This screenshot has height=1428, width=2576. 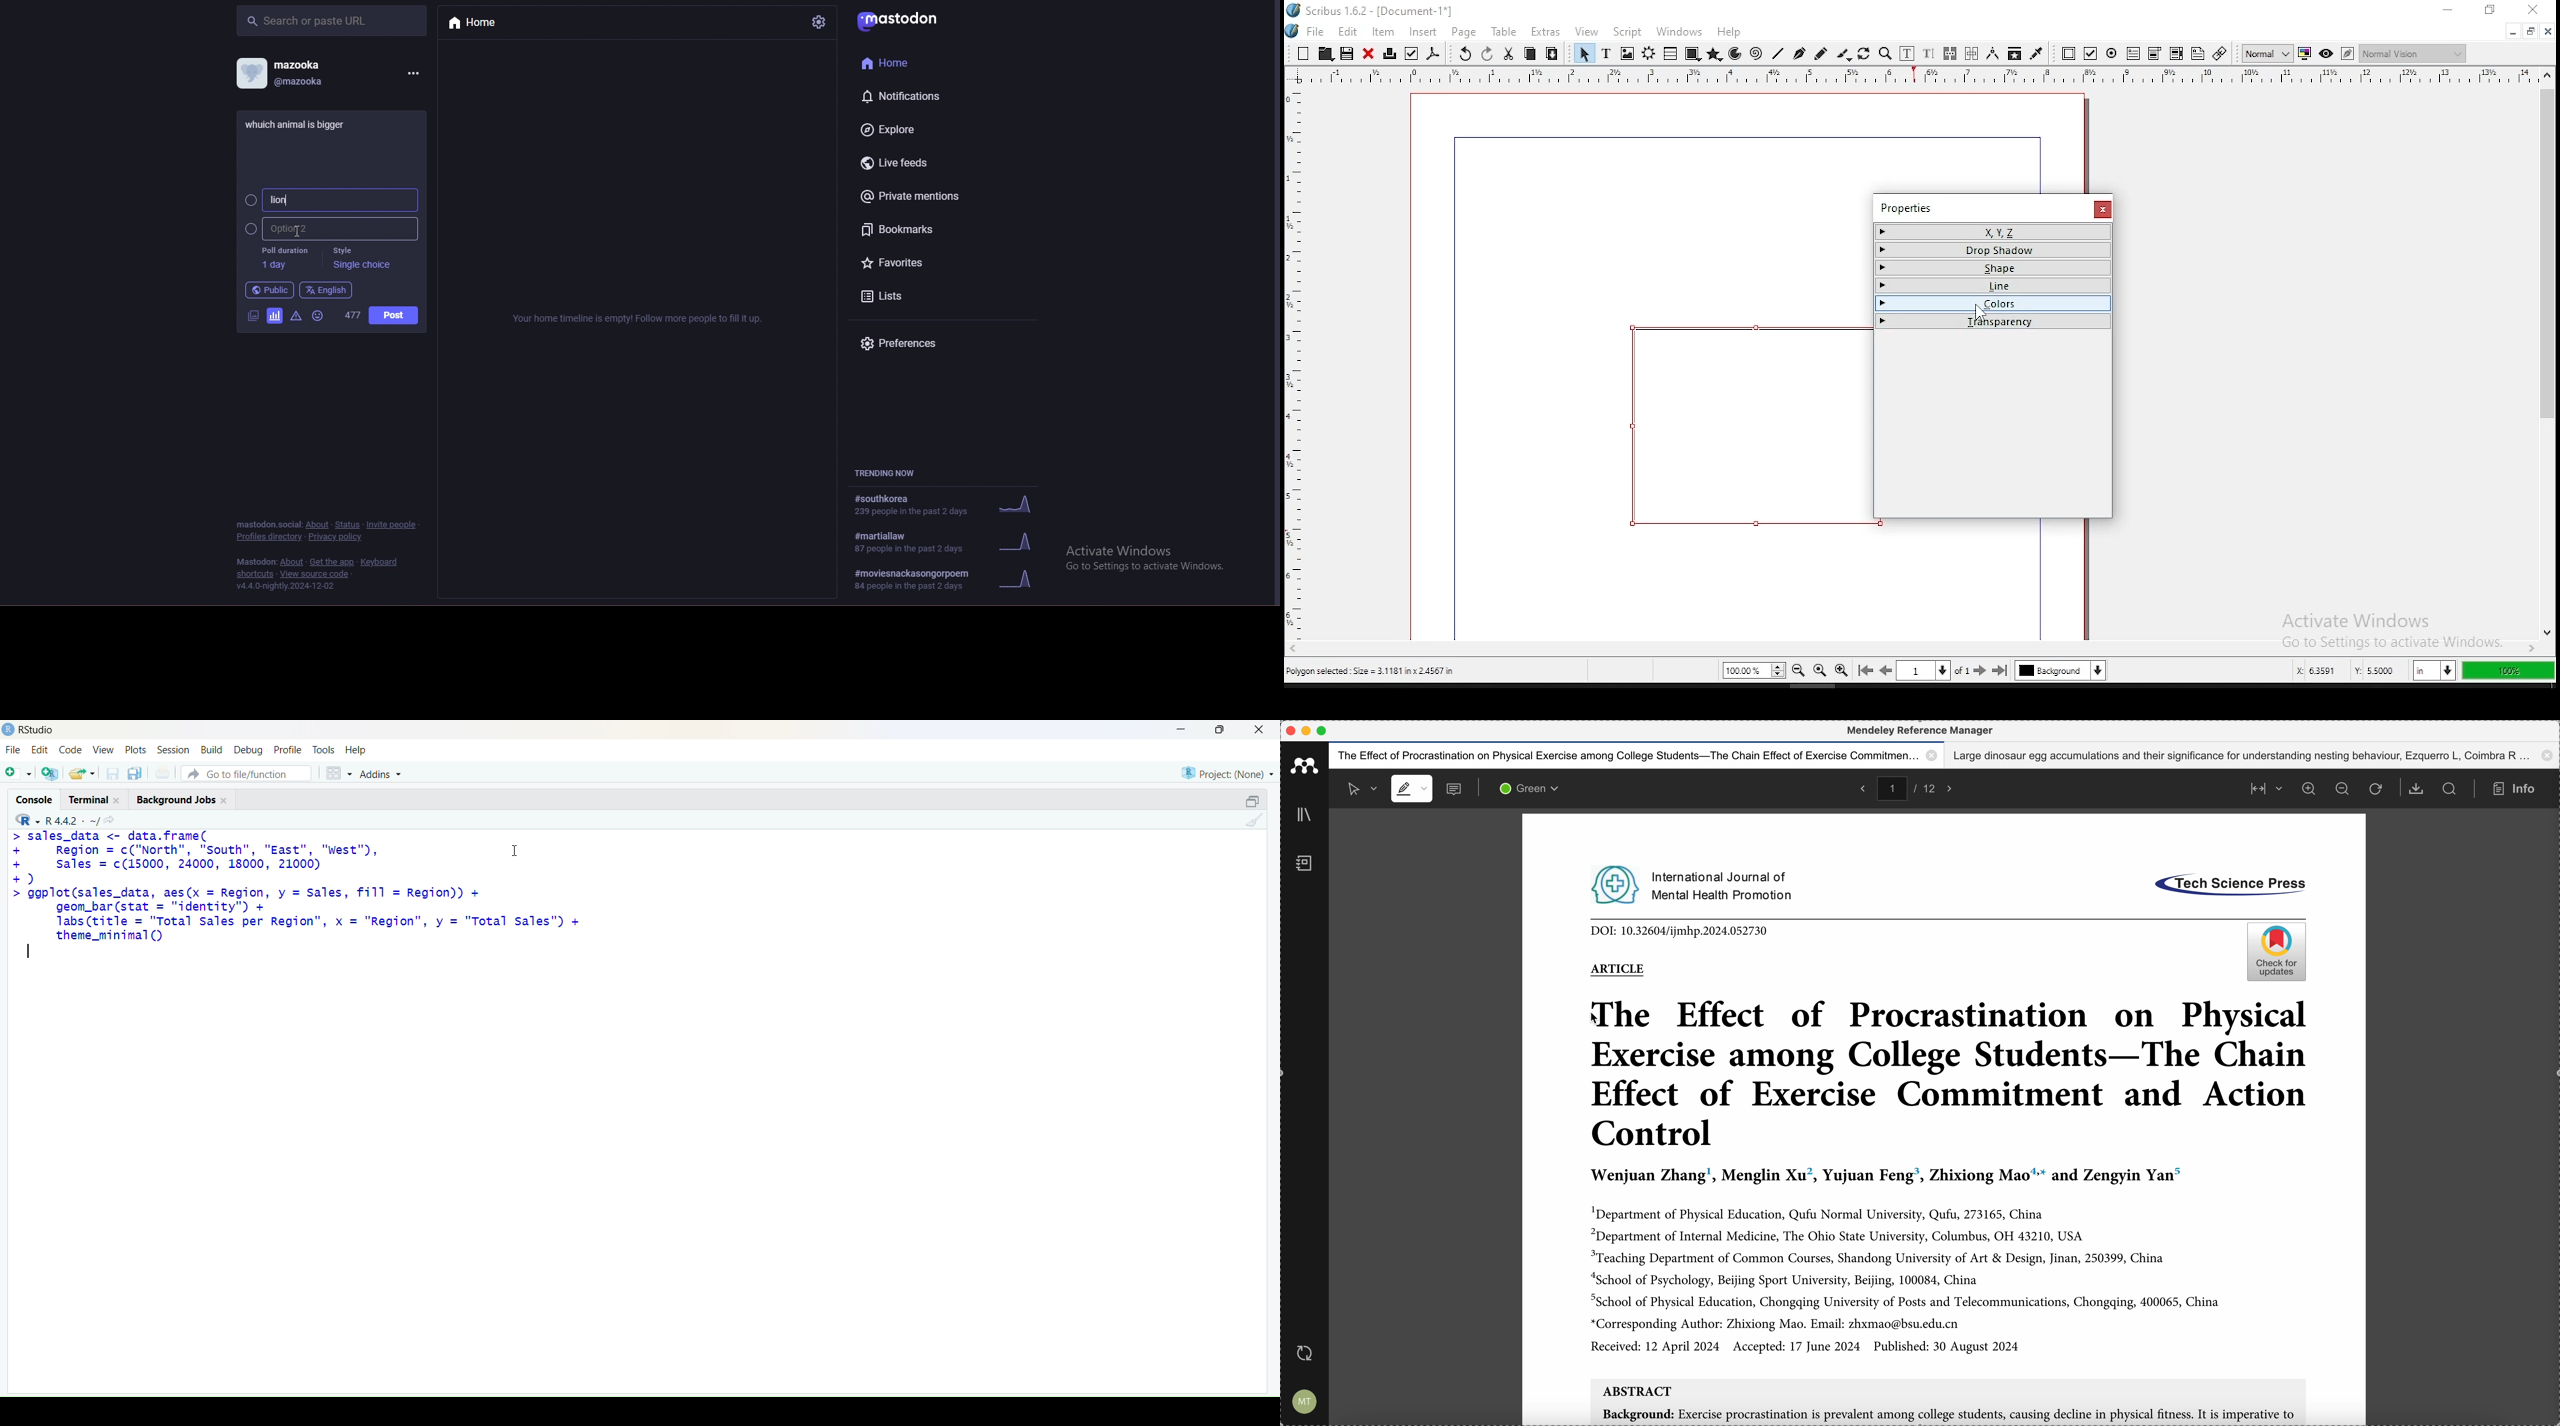 What do you see at coordinates (1885, 54) in the screenshot?
I see `zoom in or out` at bounding box center [1885, 54].